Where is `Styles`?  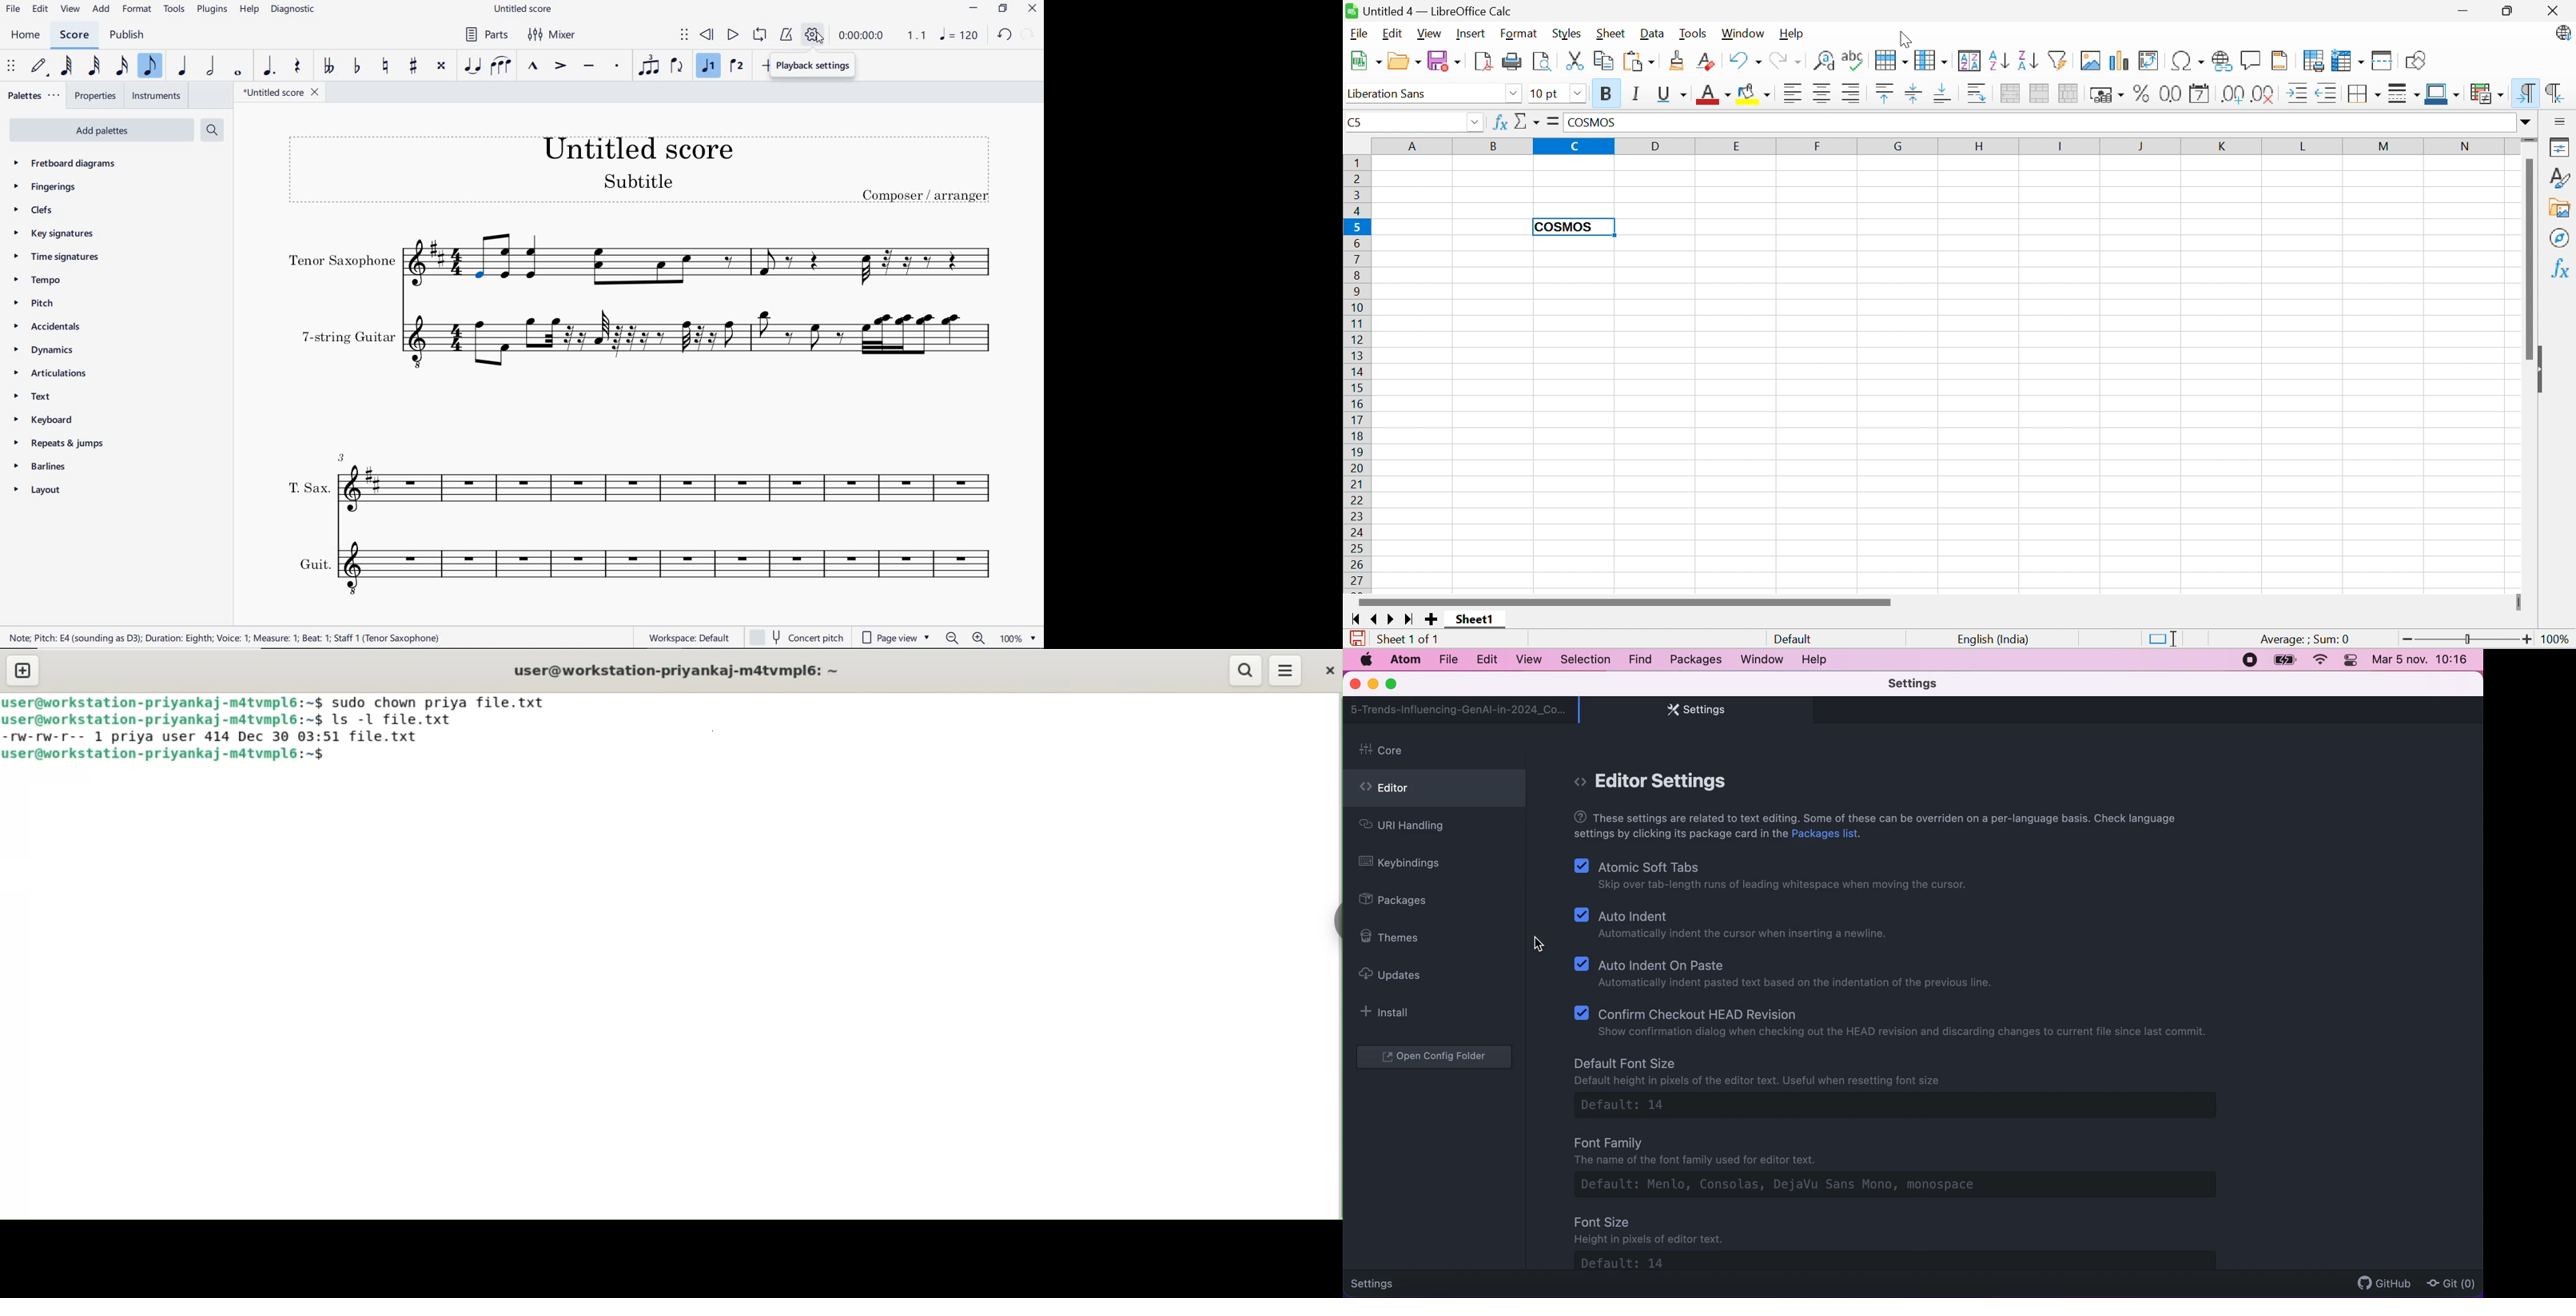 Styles is located at coordinates (2562, 178).